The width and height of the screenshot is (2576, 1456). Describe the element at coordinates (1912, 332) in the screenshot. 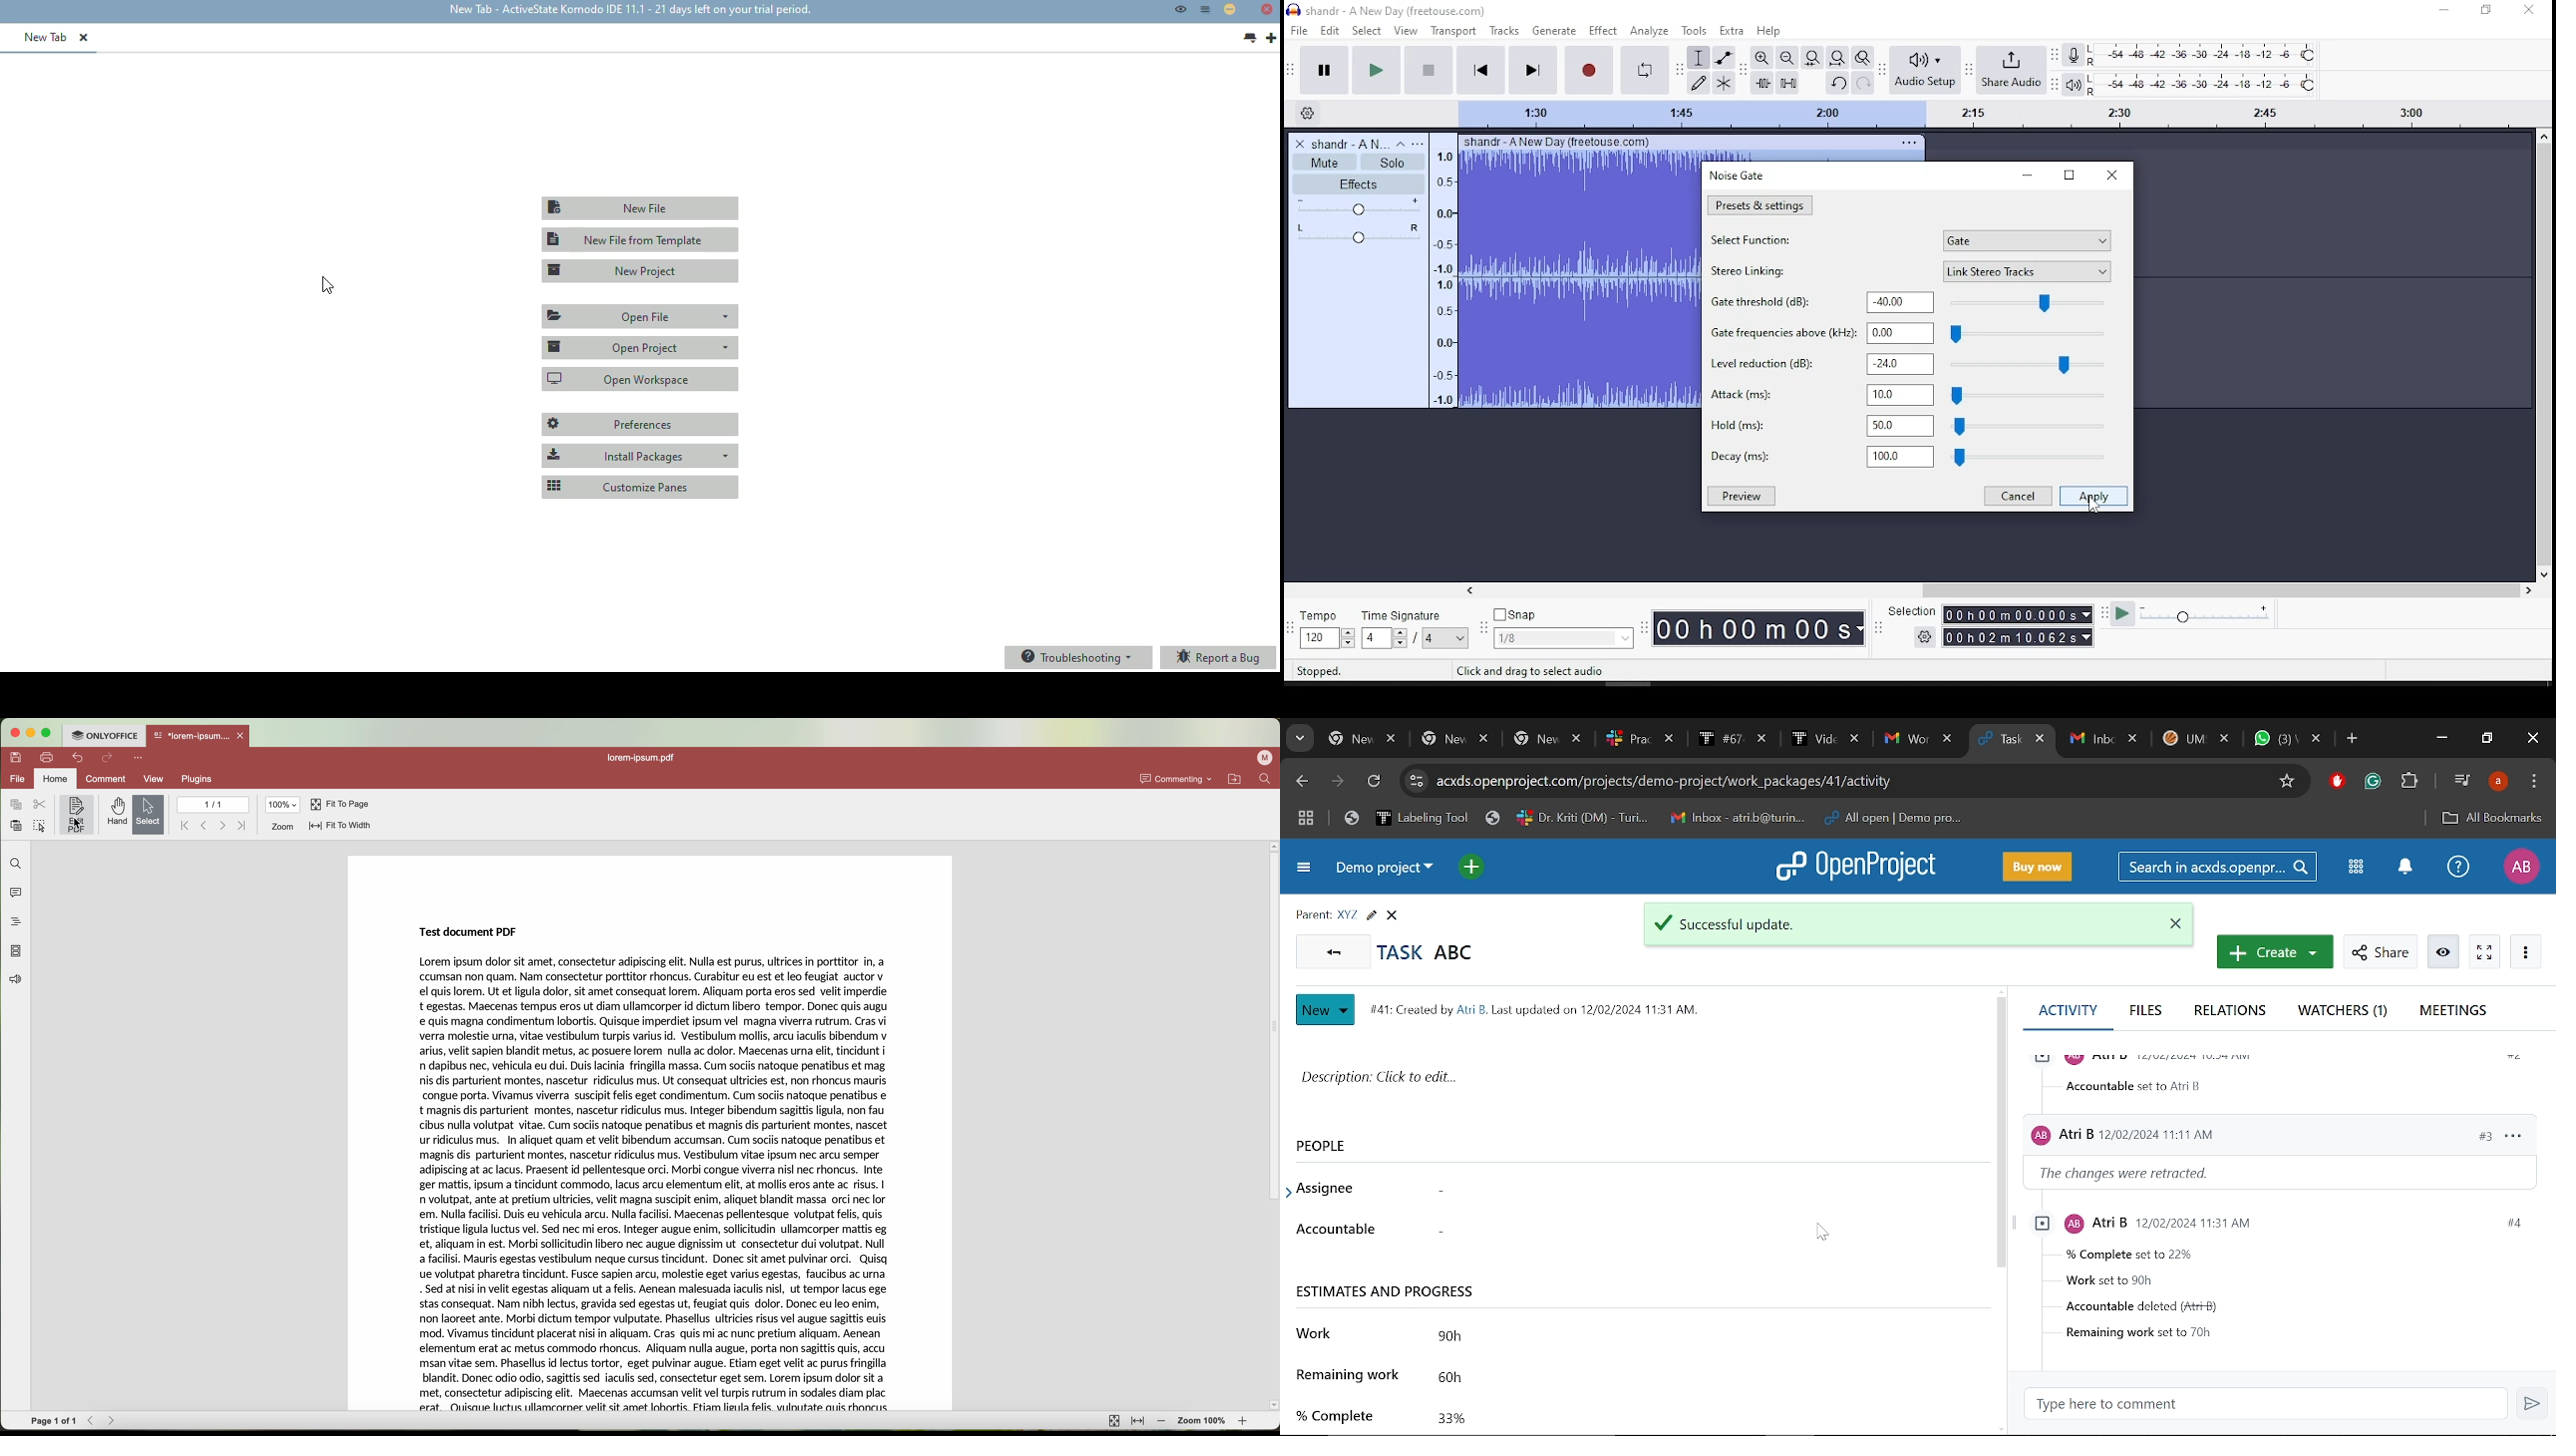

I see `get frequencies above` at that location.